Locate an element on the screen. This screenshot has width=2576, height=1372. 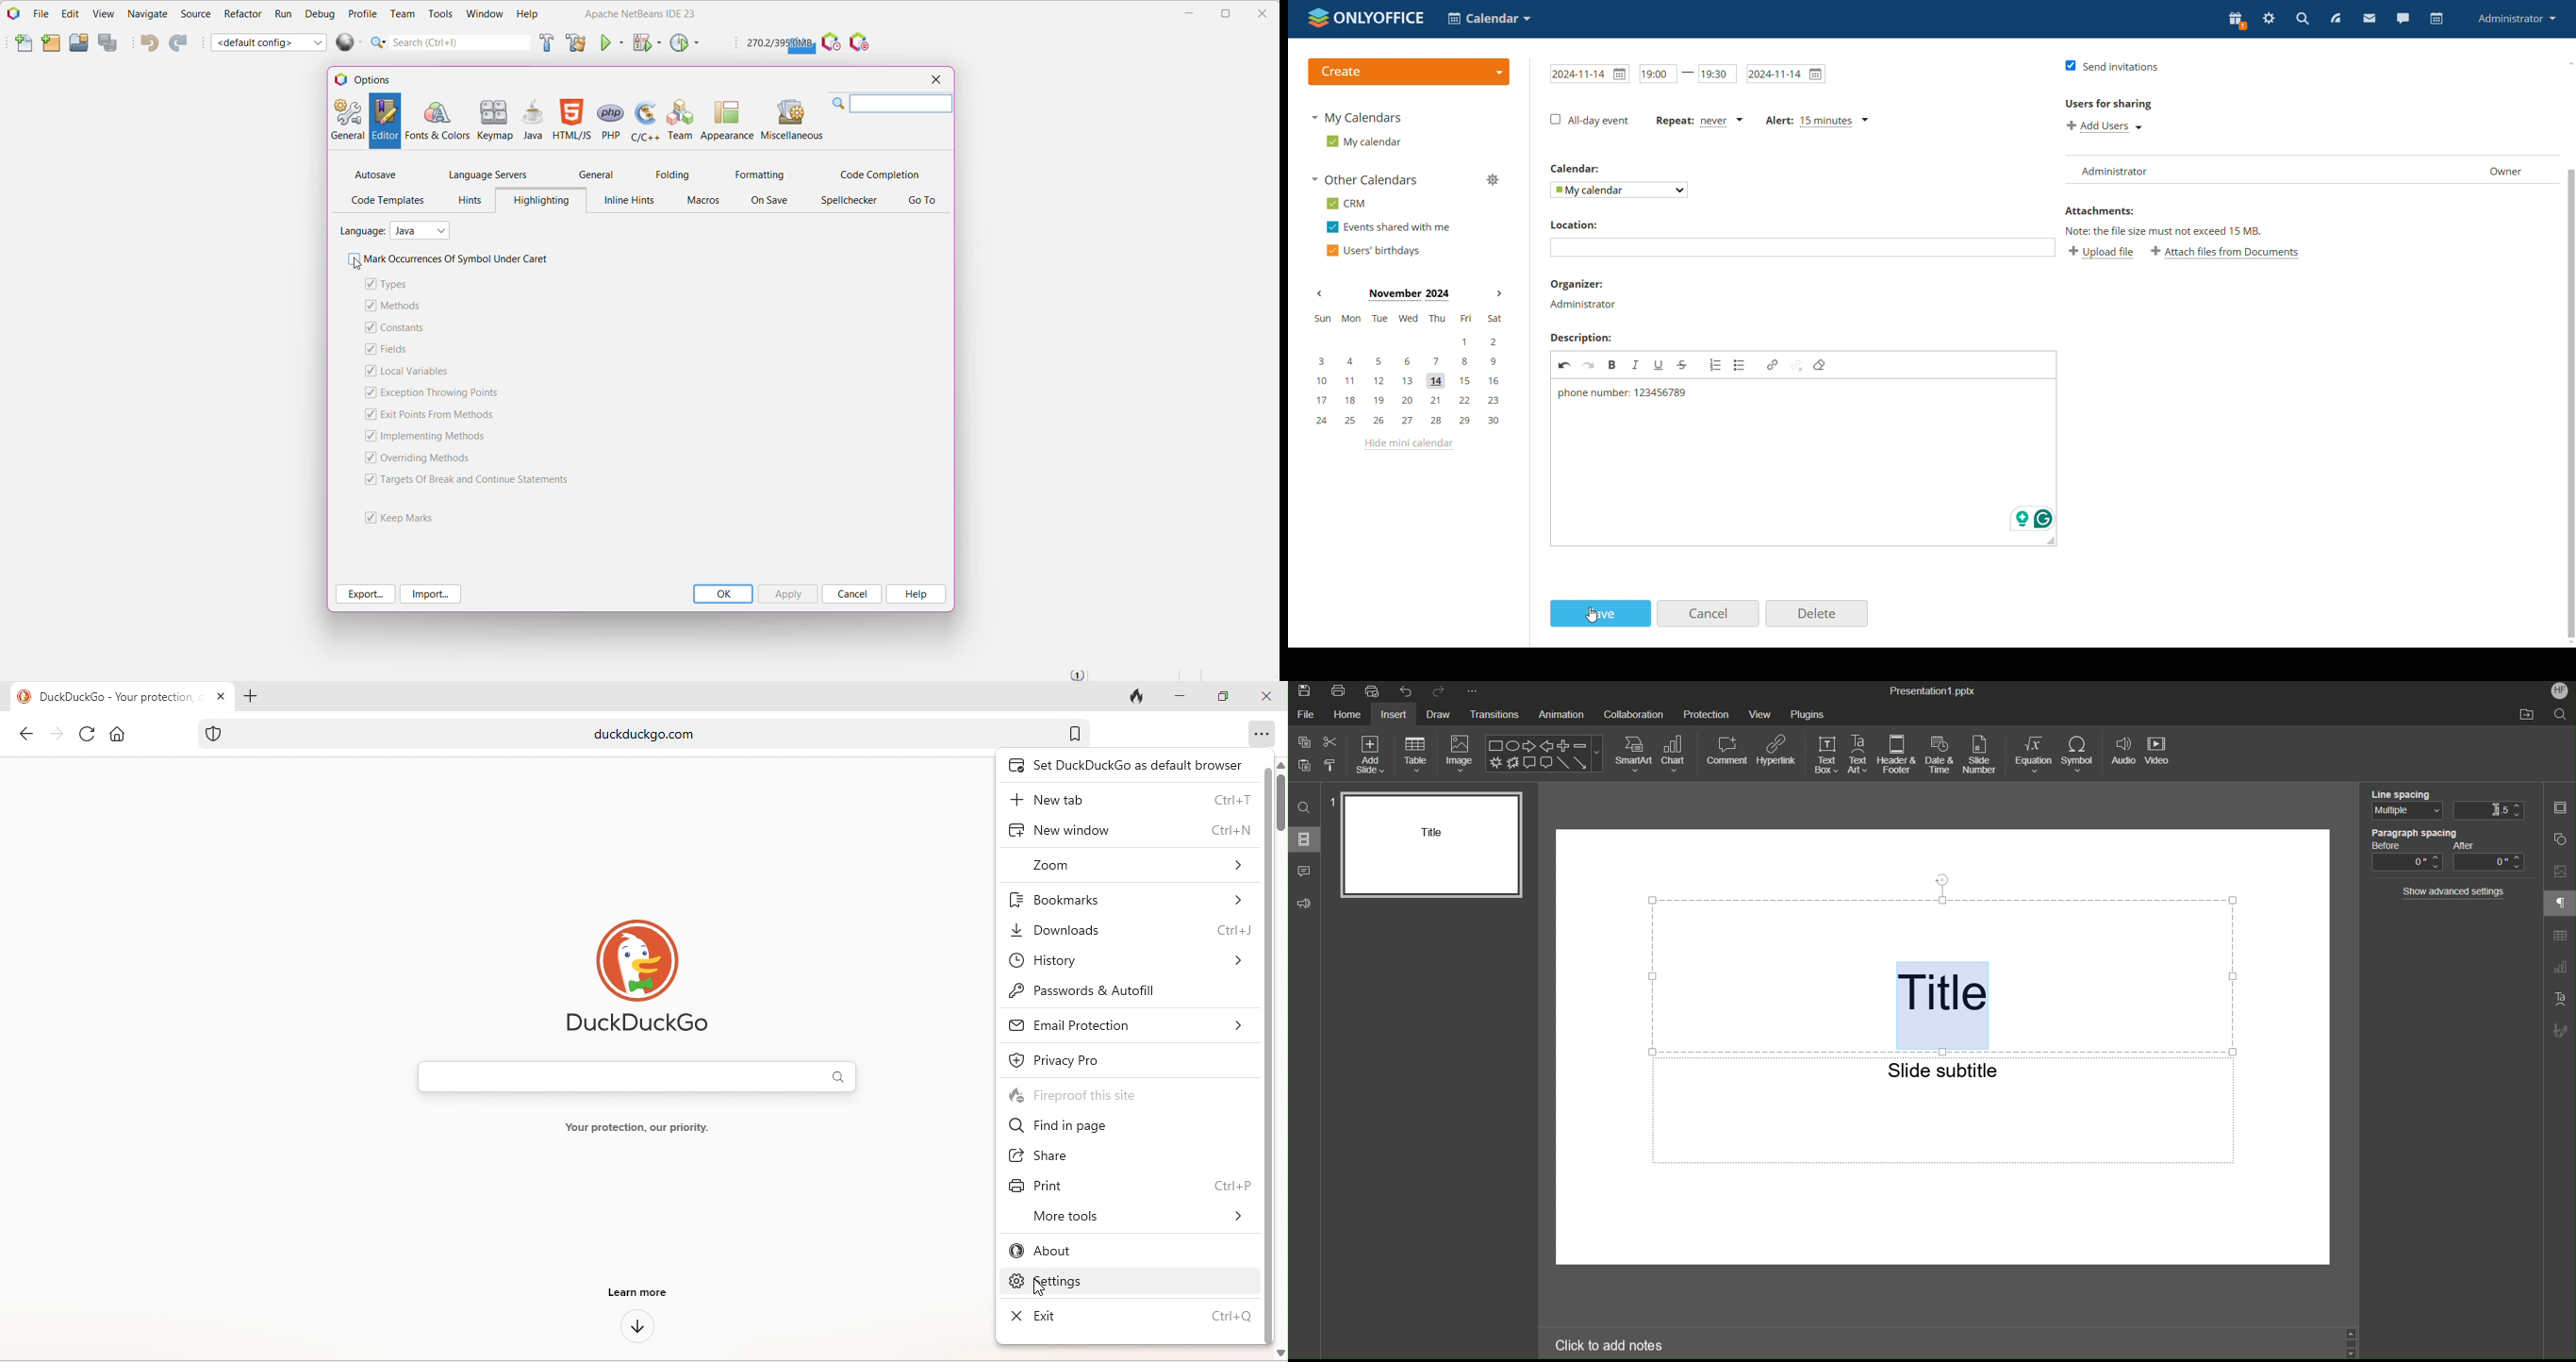
duckduckgo logo is located at coordinates (19, 697).